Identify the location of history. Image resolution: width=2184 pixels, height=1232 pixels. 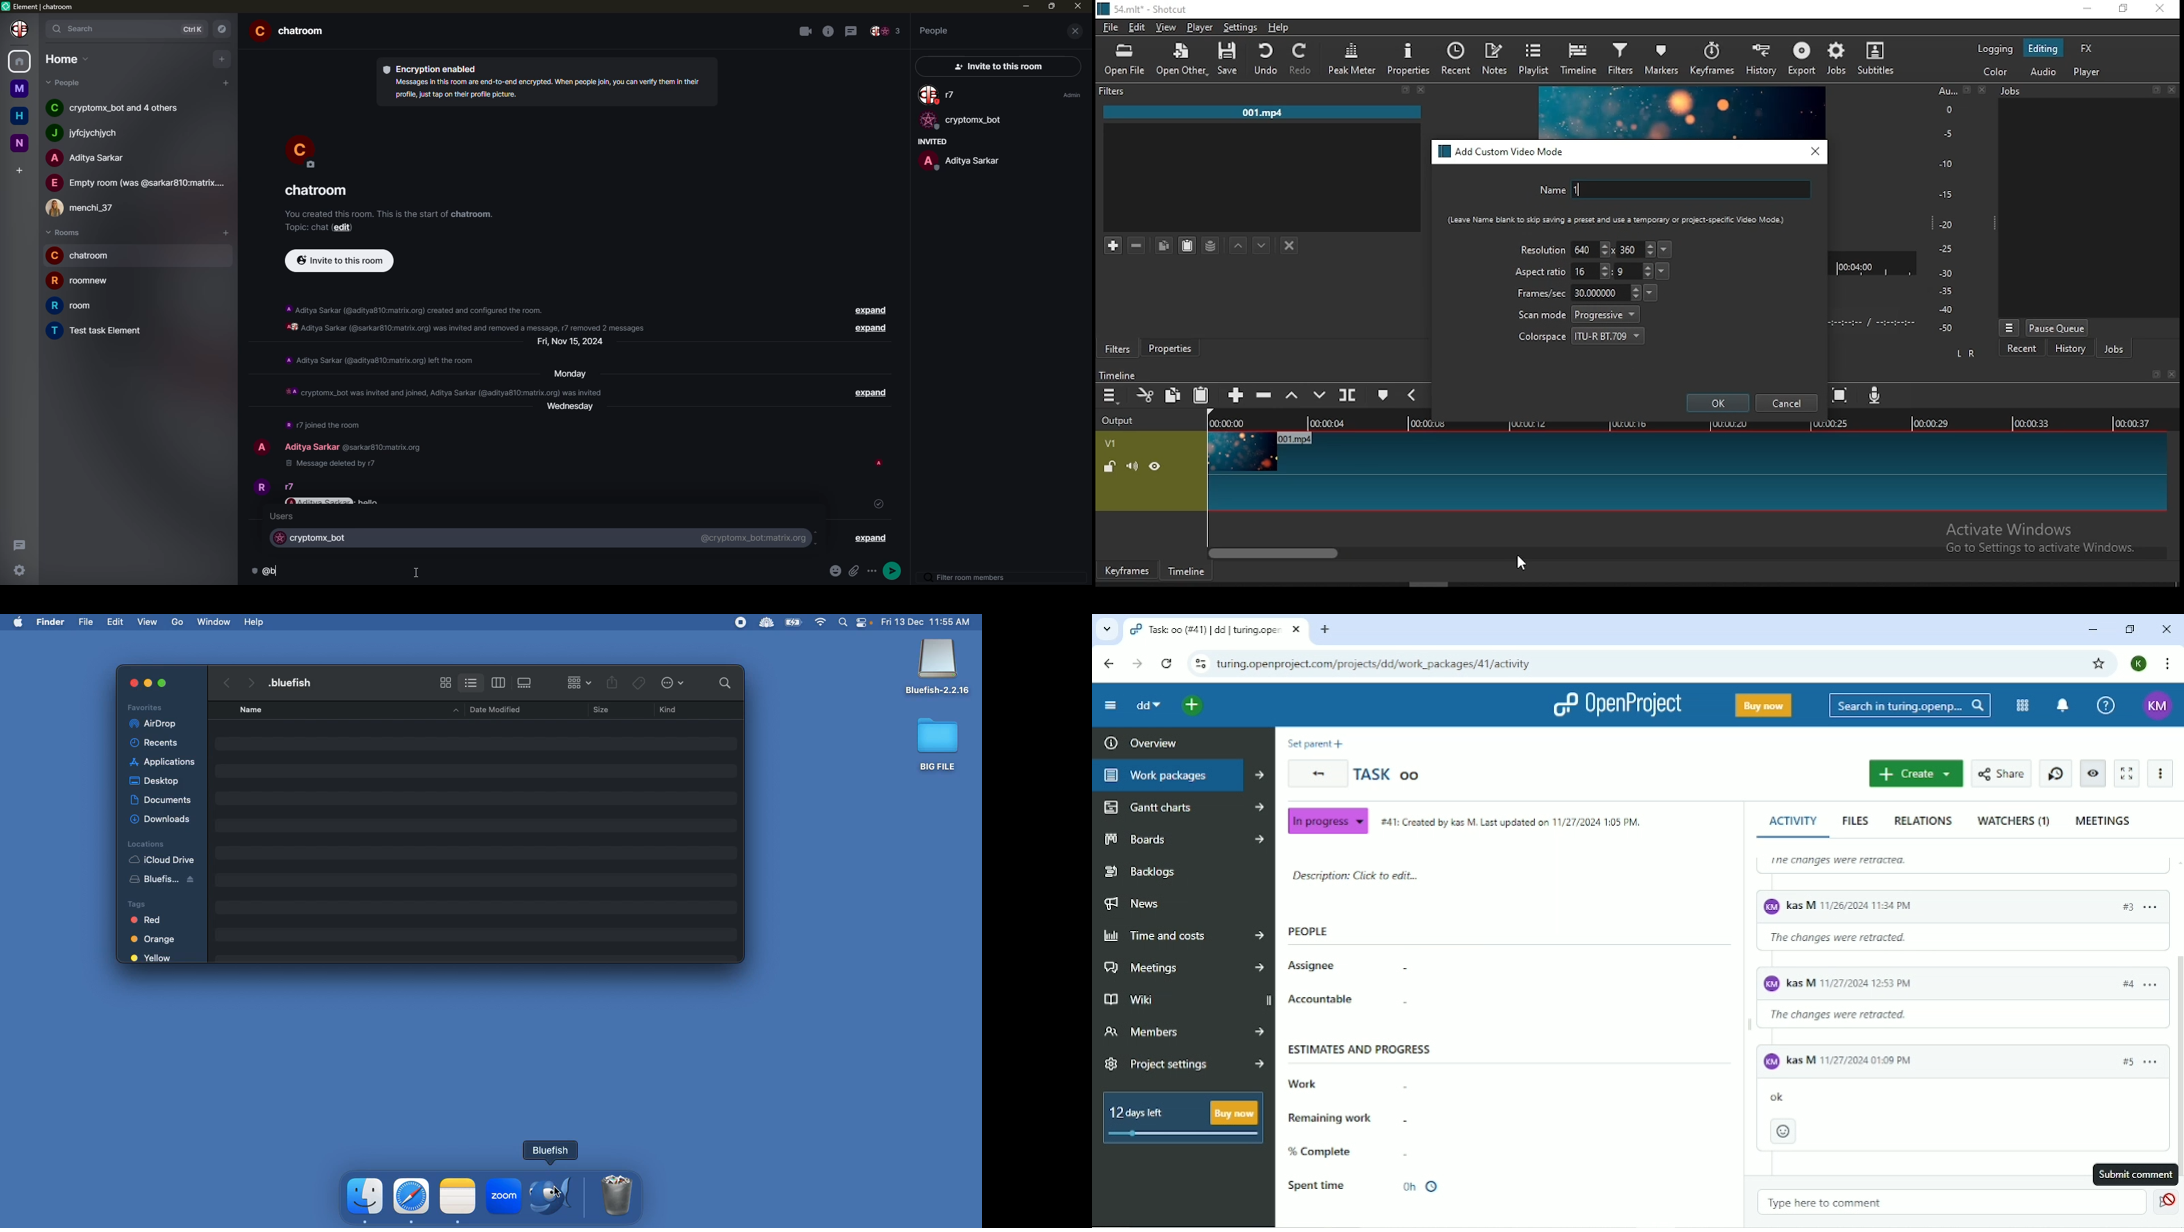
(2070, 350).